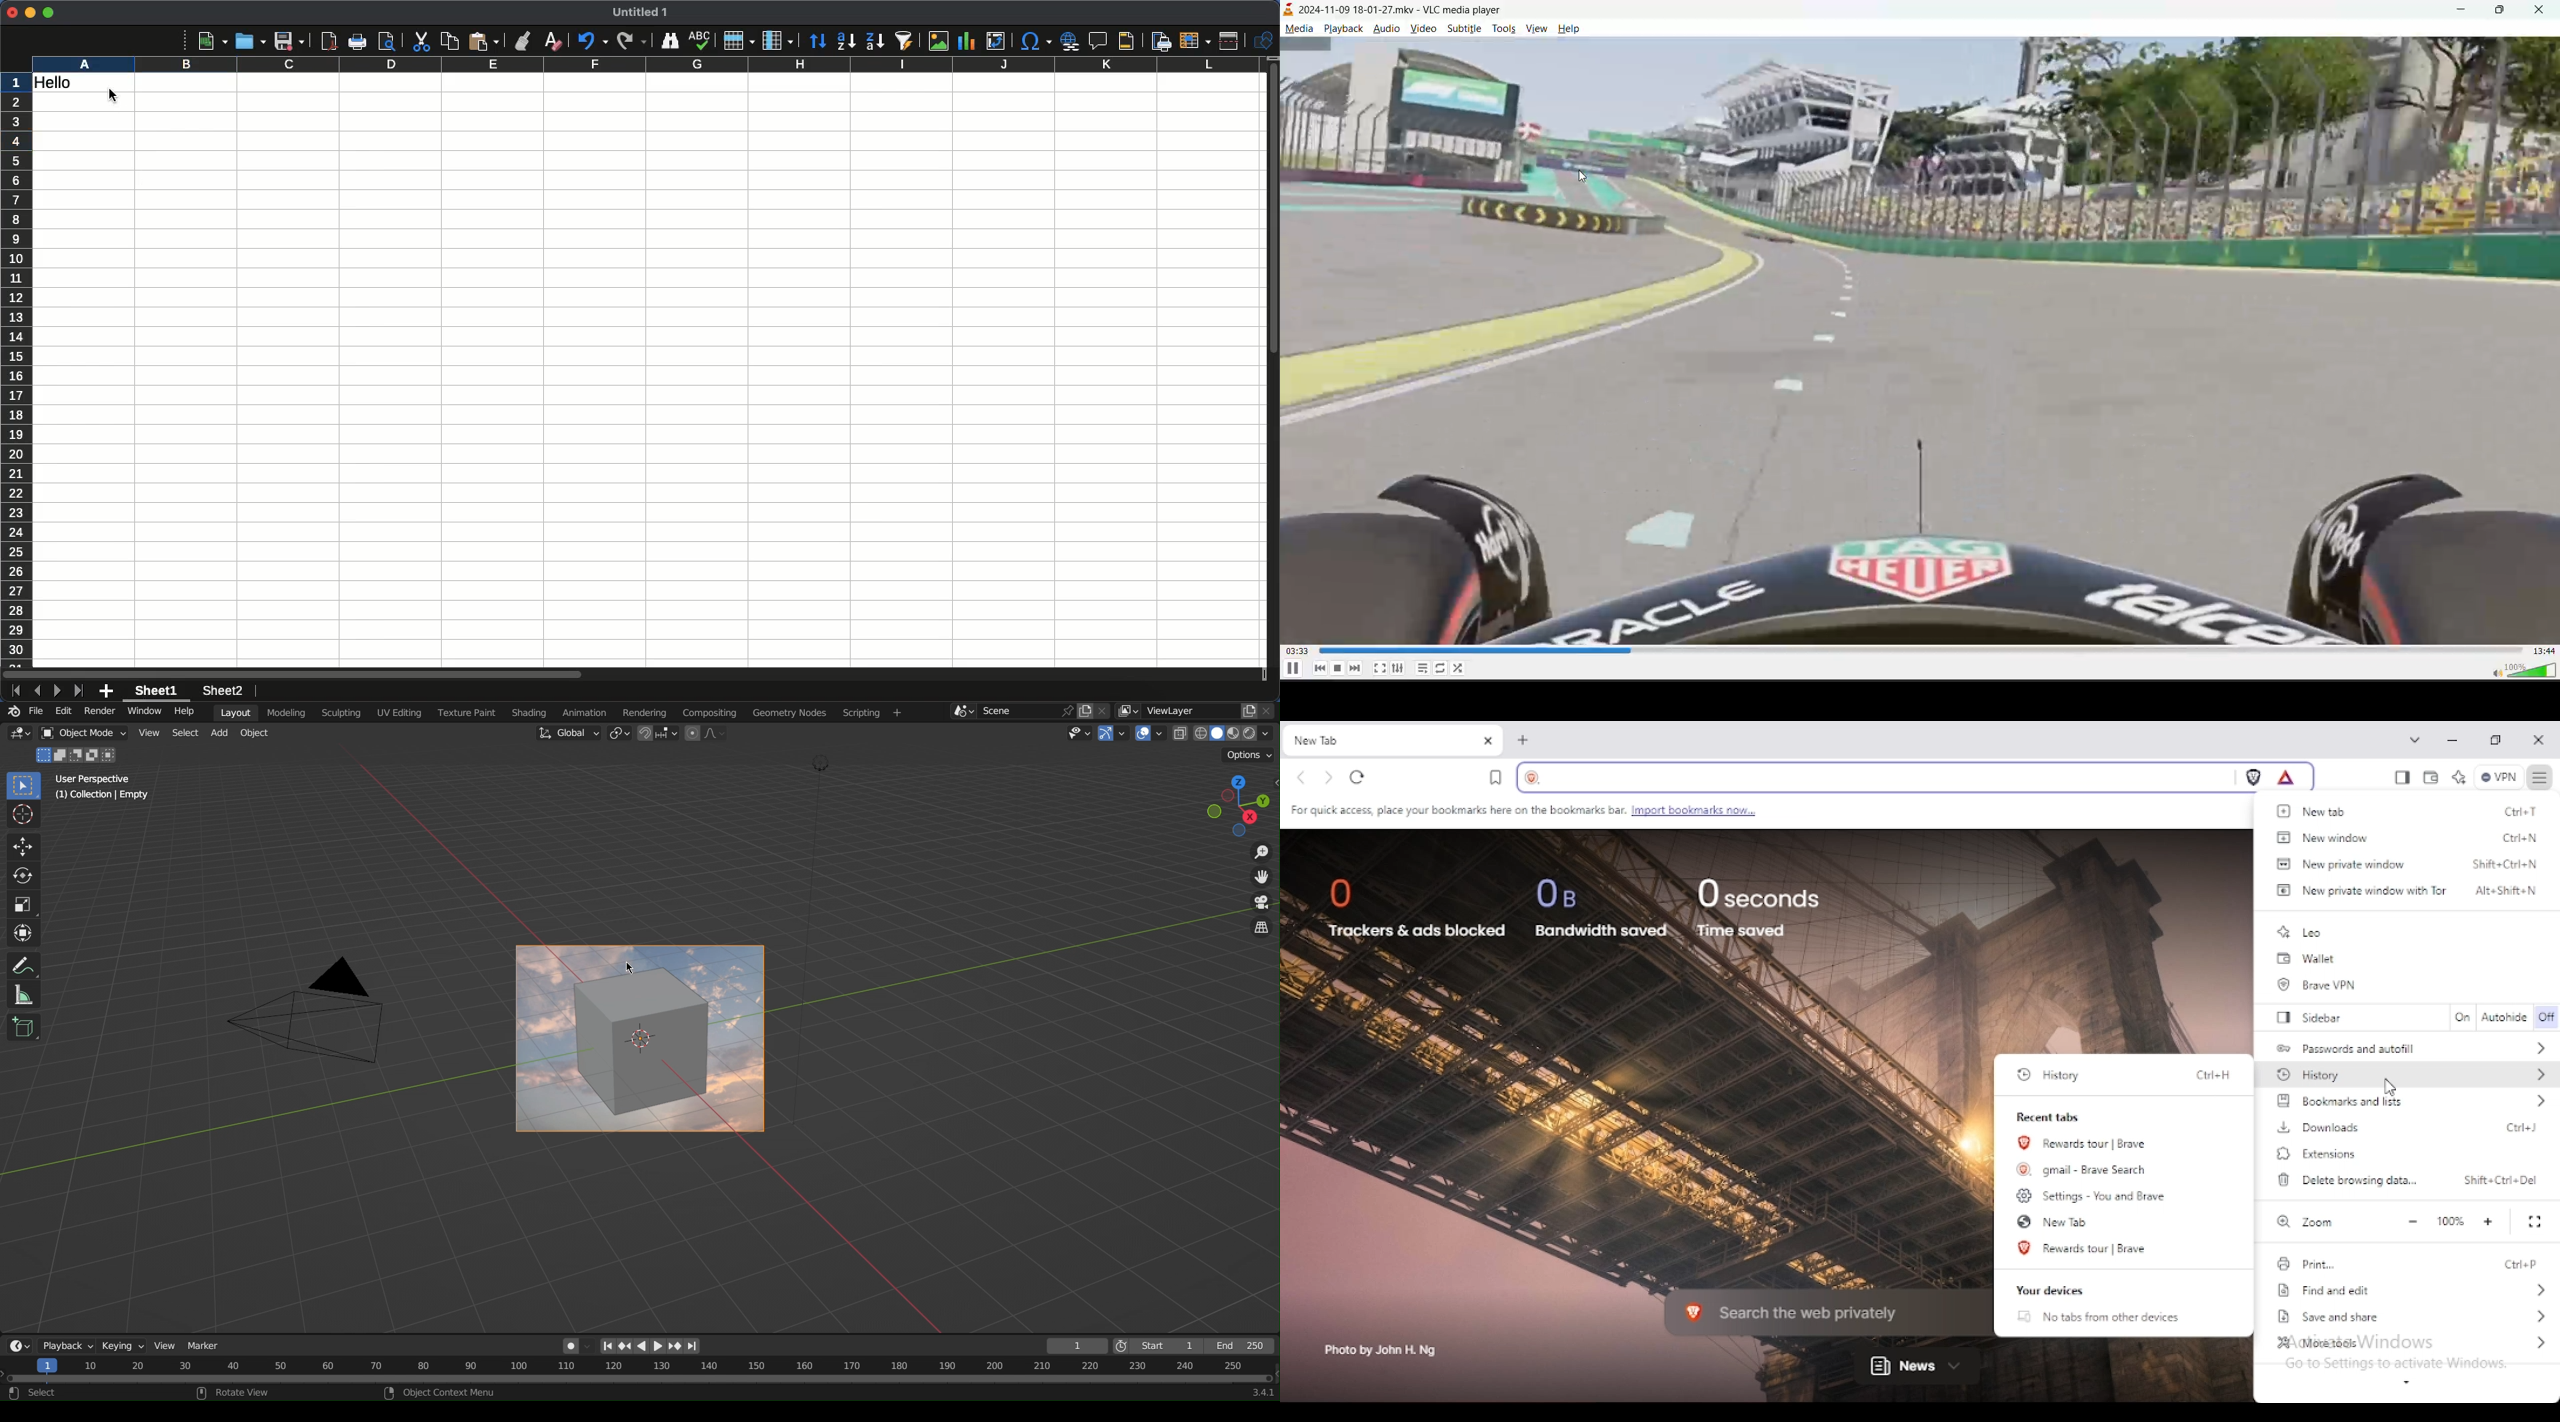 The width and height of the screenshot is (2576, 1428). What do you see at coordinates (84, 734) in the screenshot?
I see `Object Mode` at bounding box center [84, 734].